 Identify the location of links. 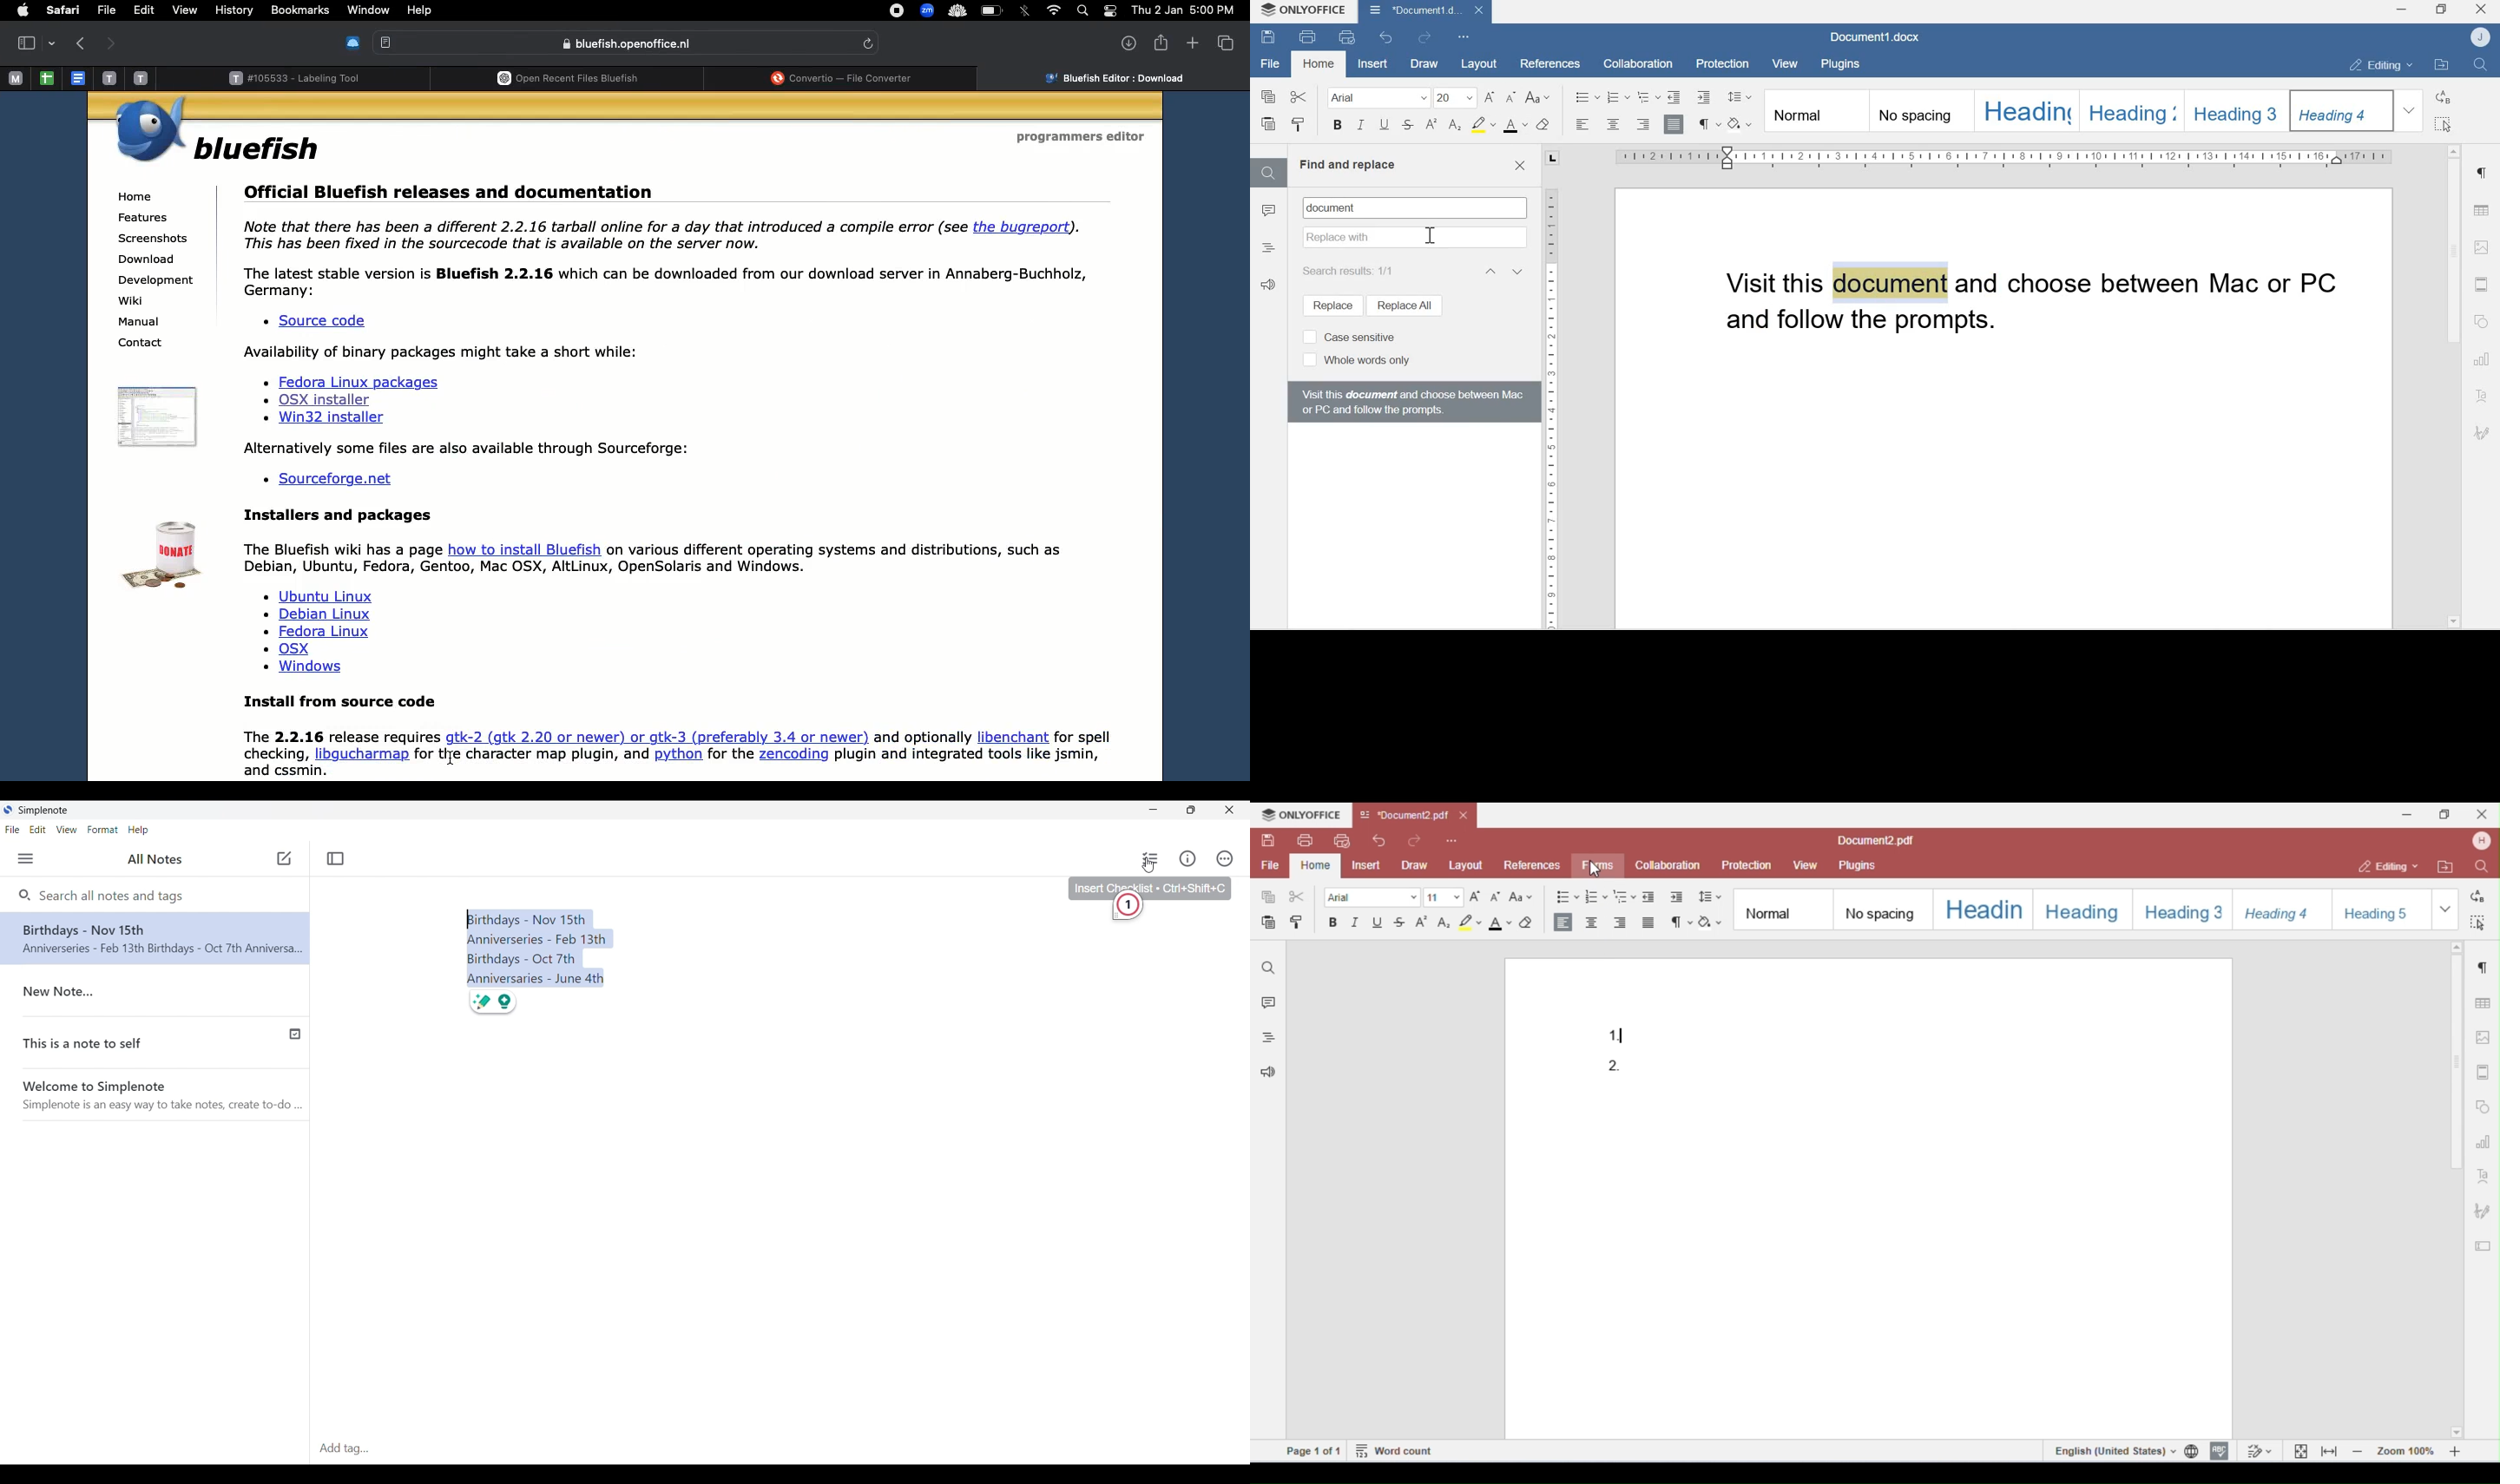
(322, 633).